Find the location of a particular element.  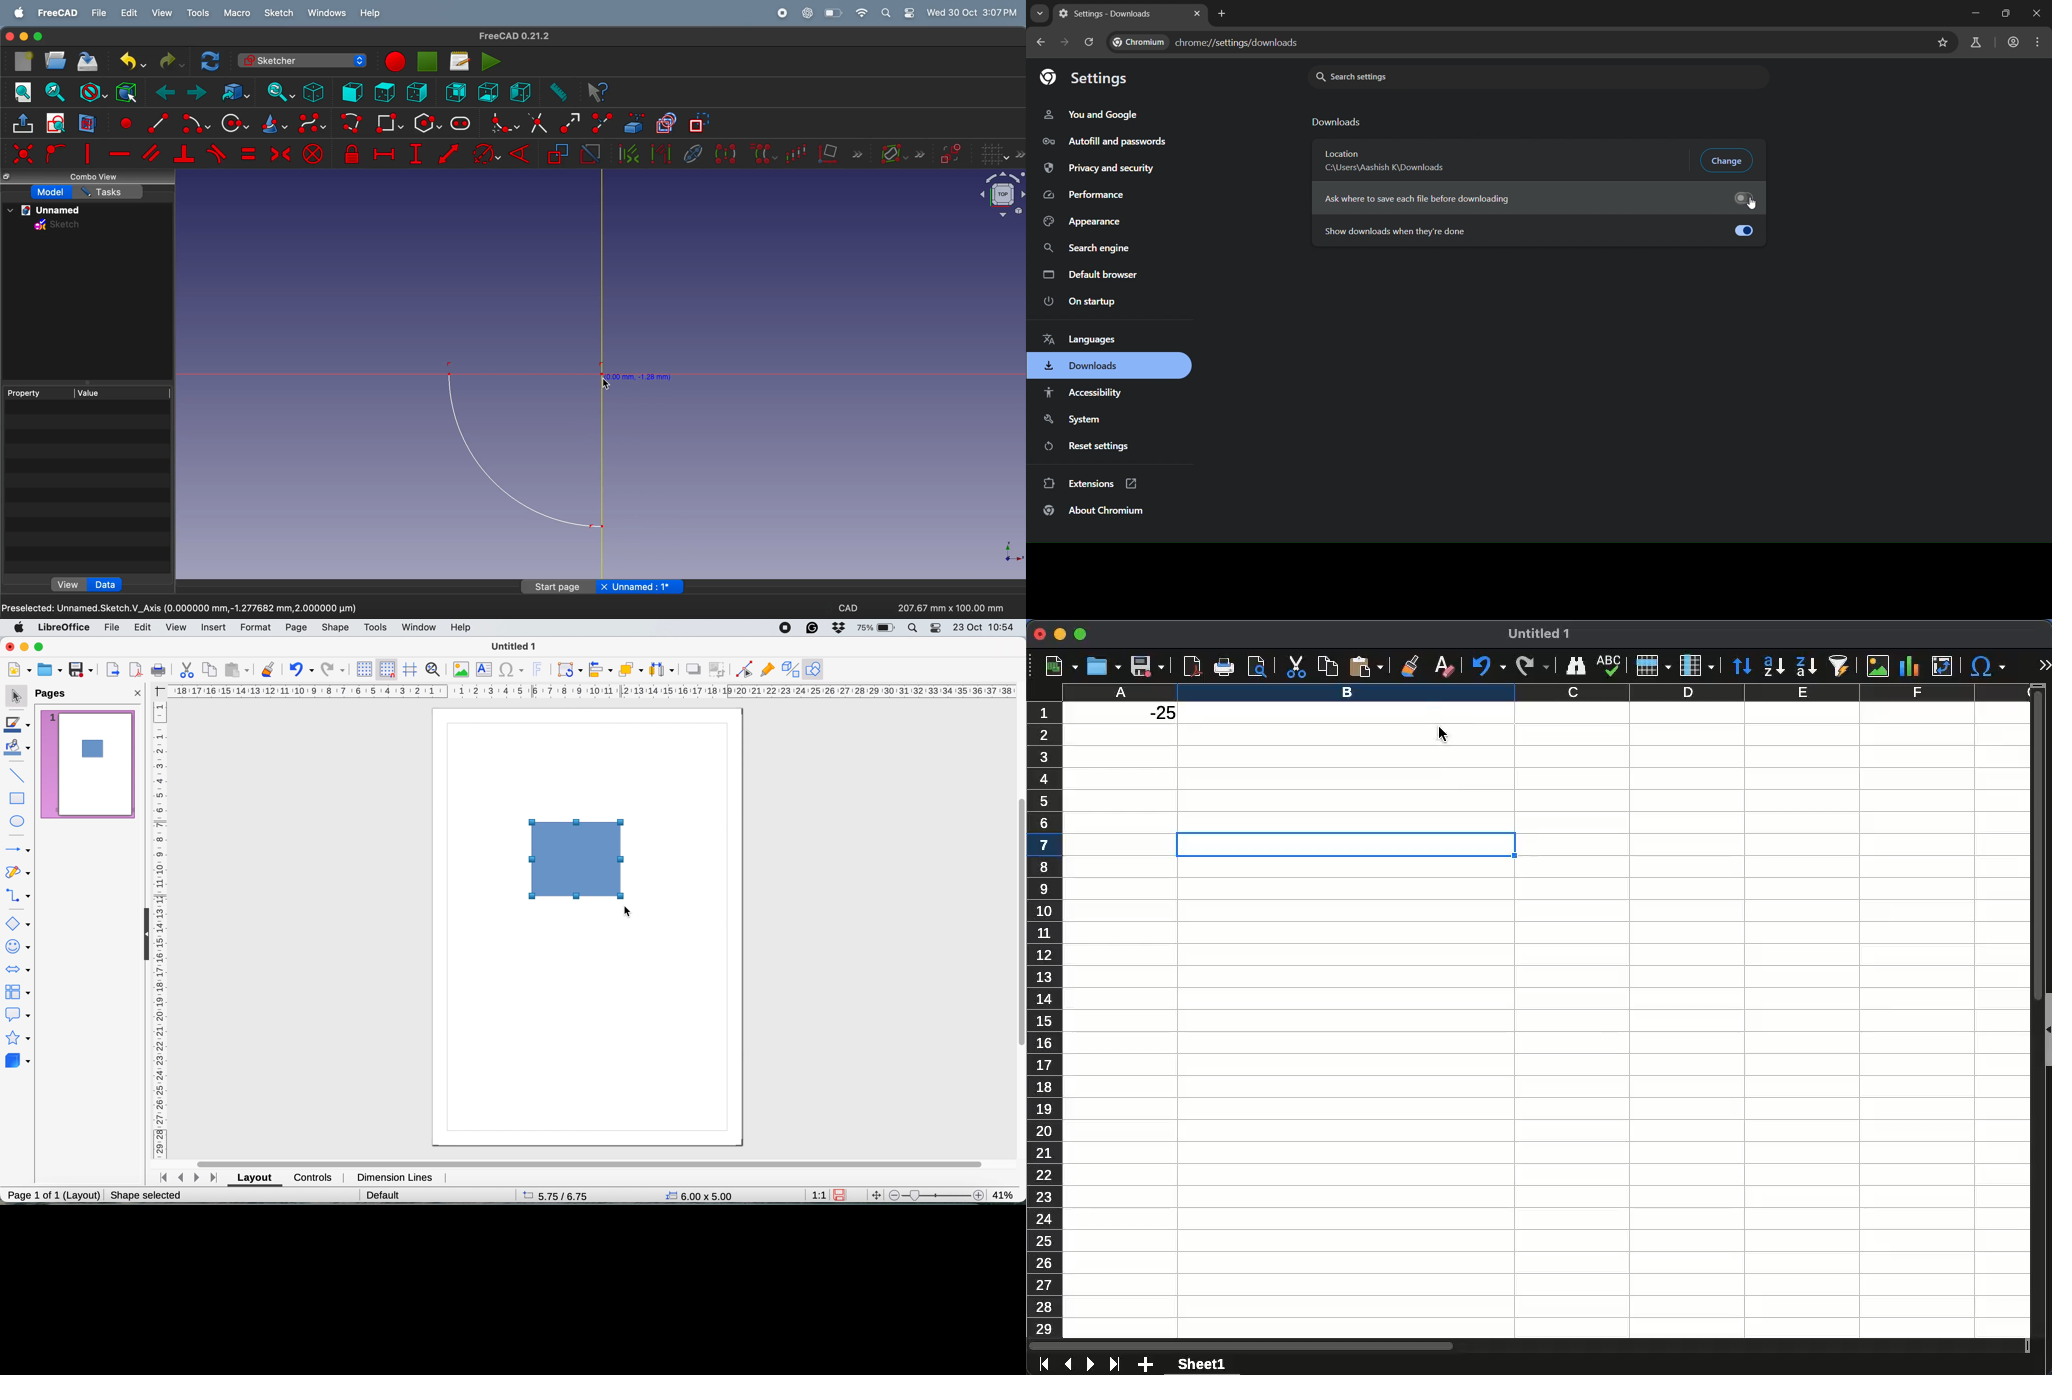

file is located at coordinates (110, 628).